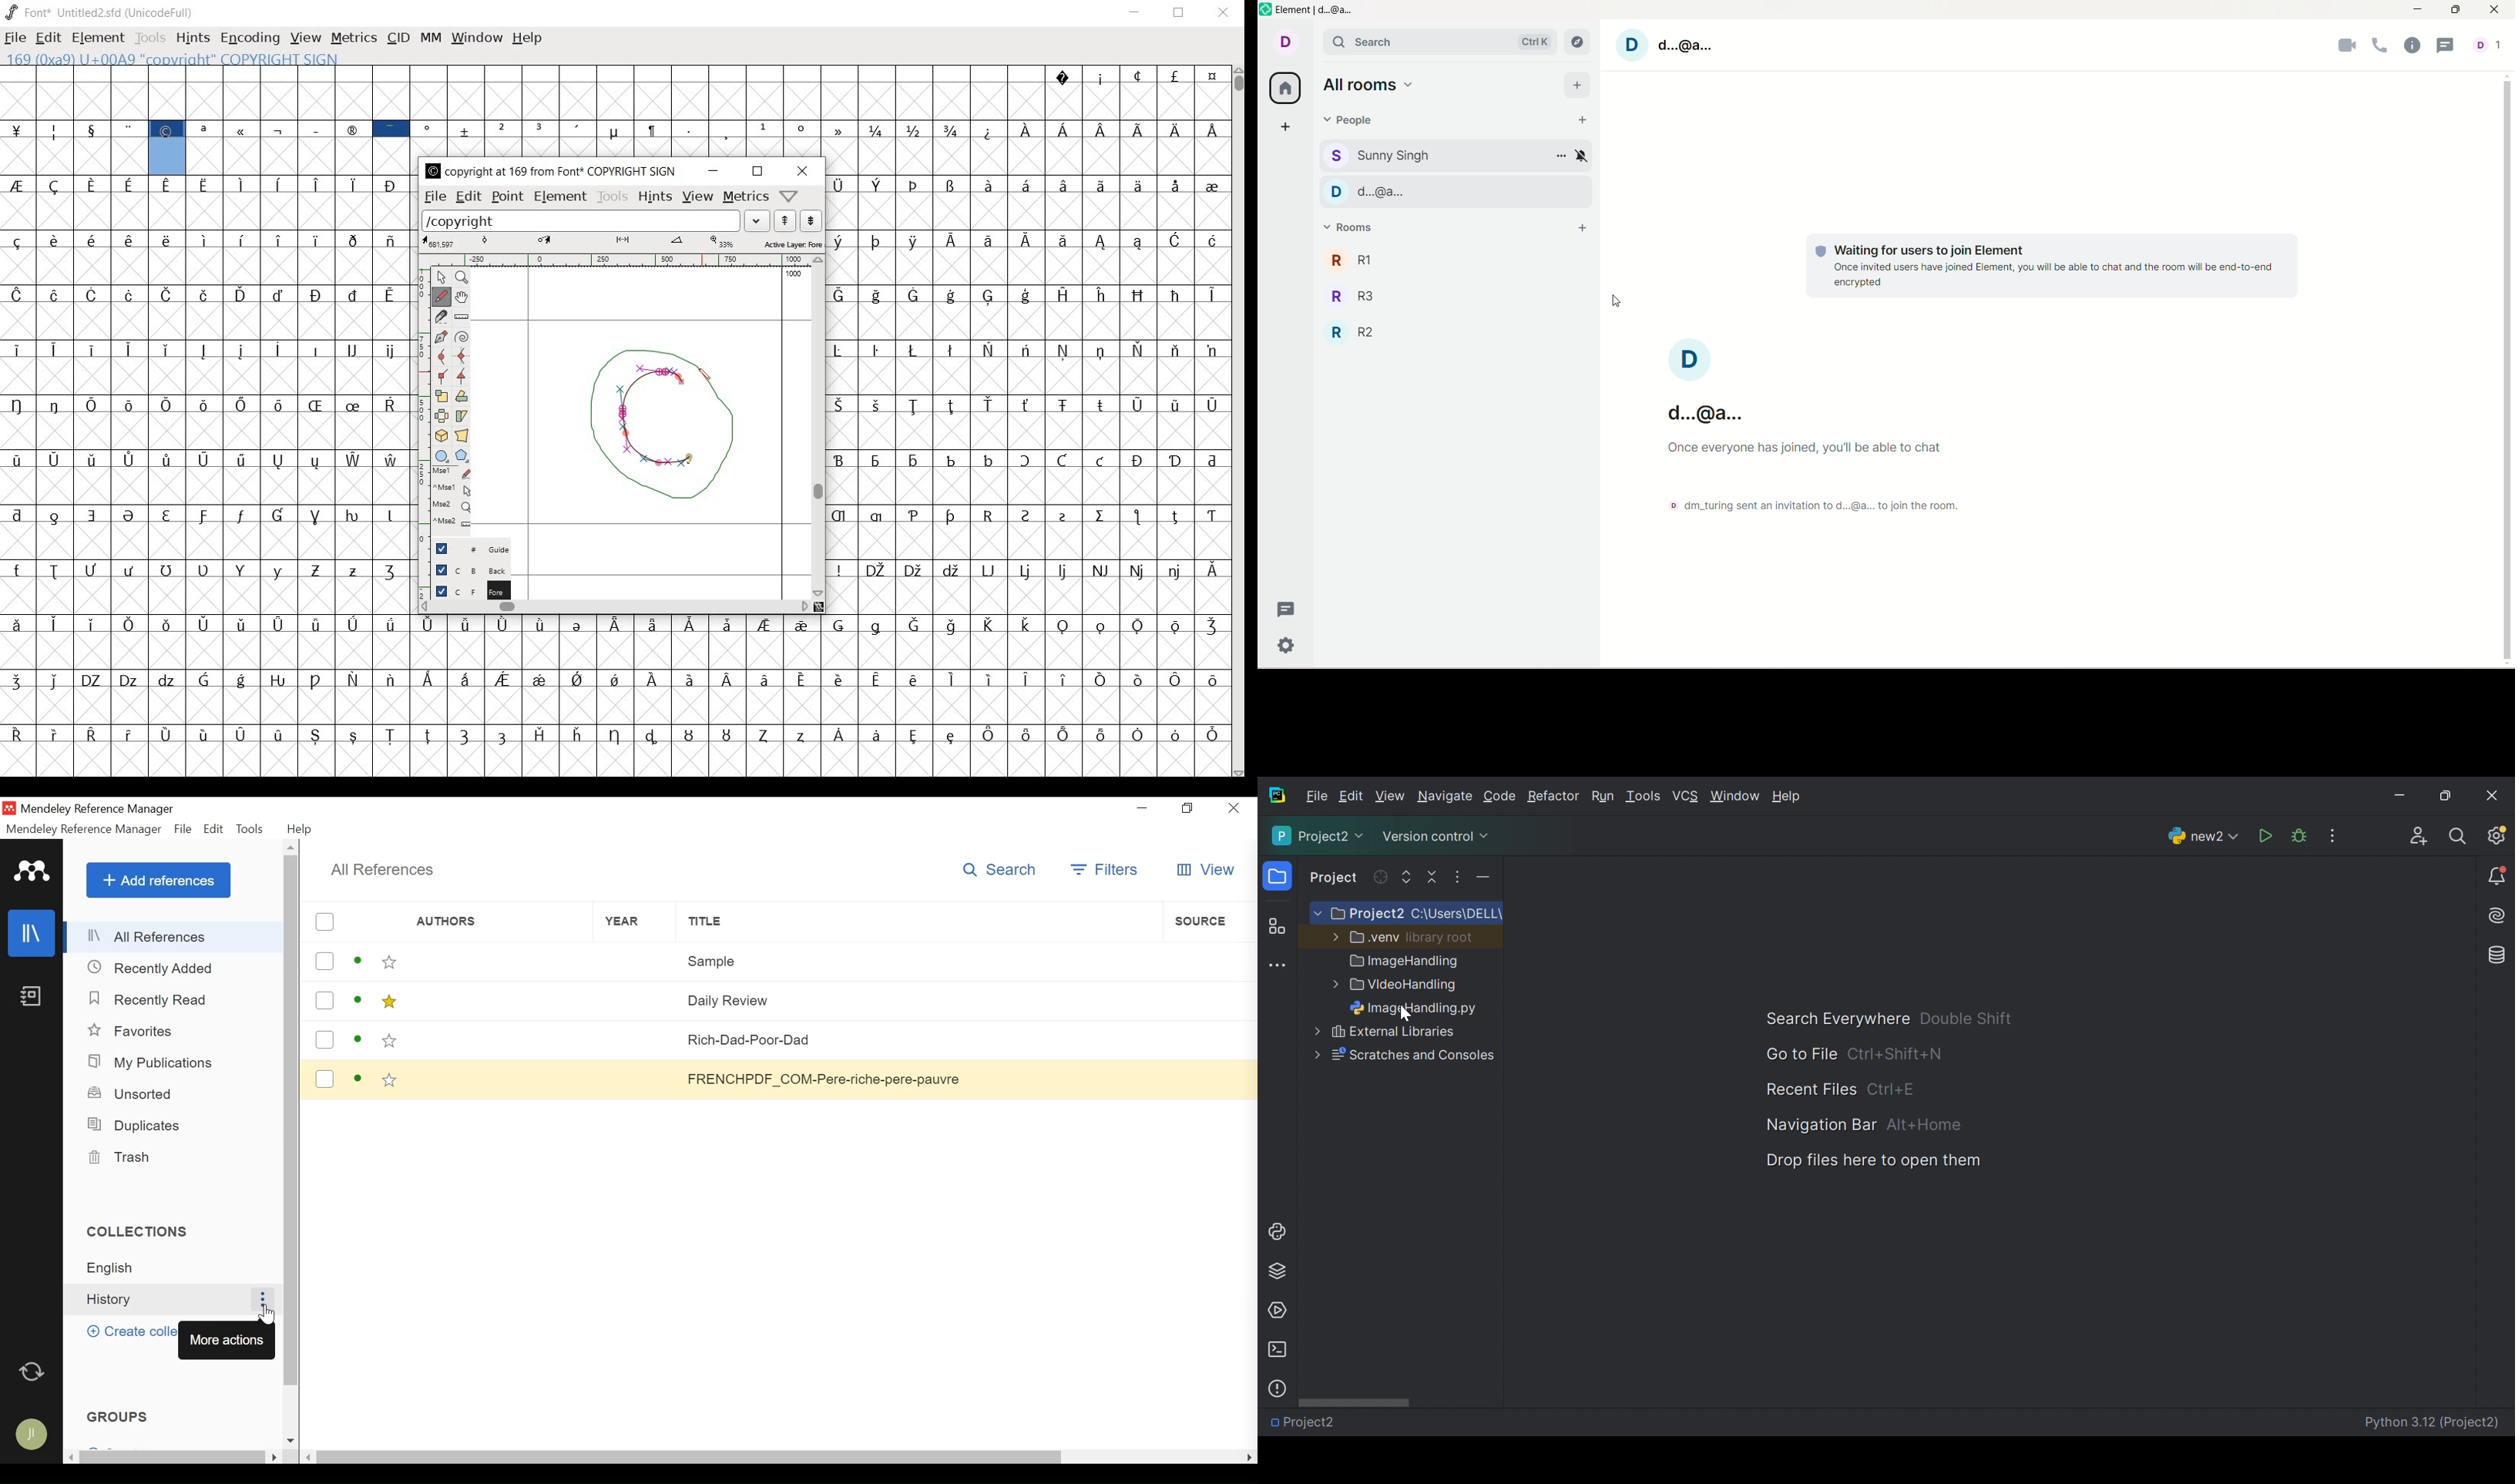 This screenshot has width=2520, height=1484. I want to click on VideoHandling, so click(1406, 986).